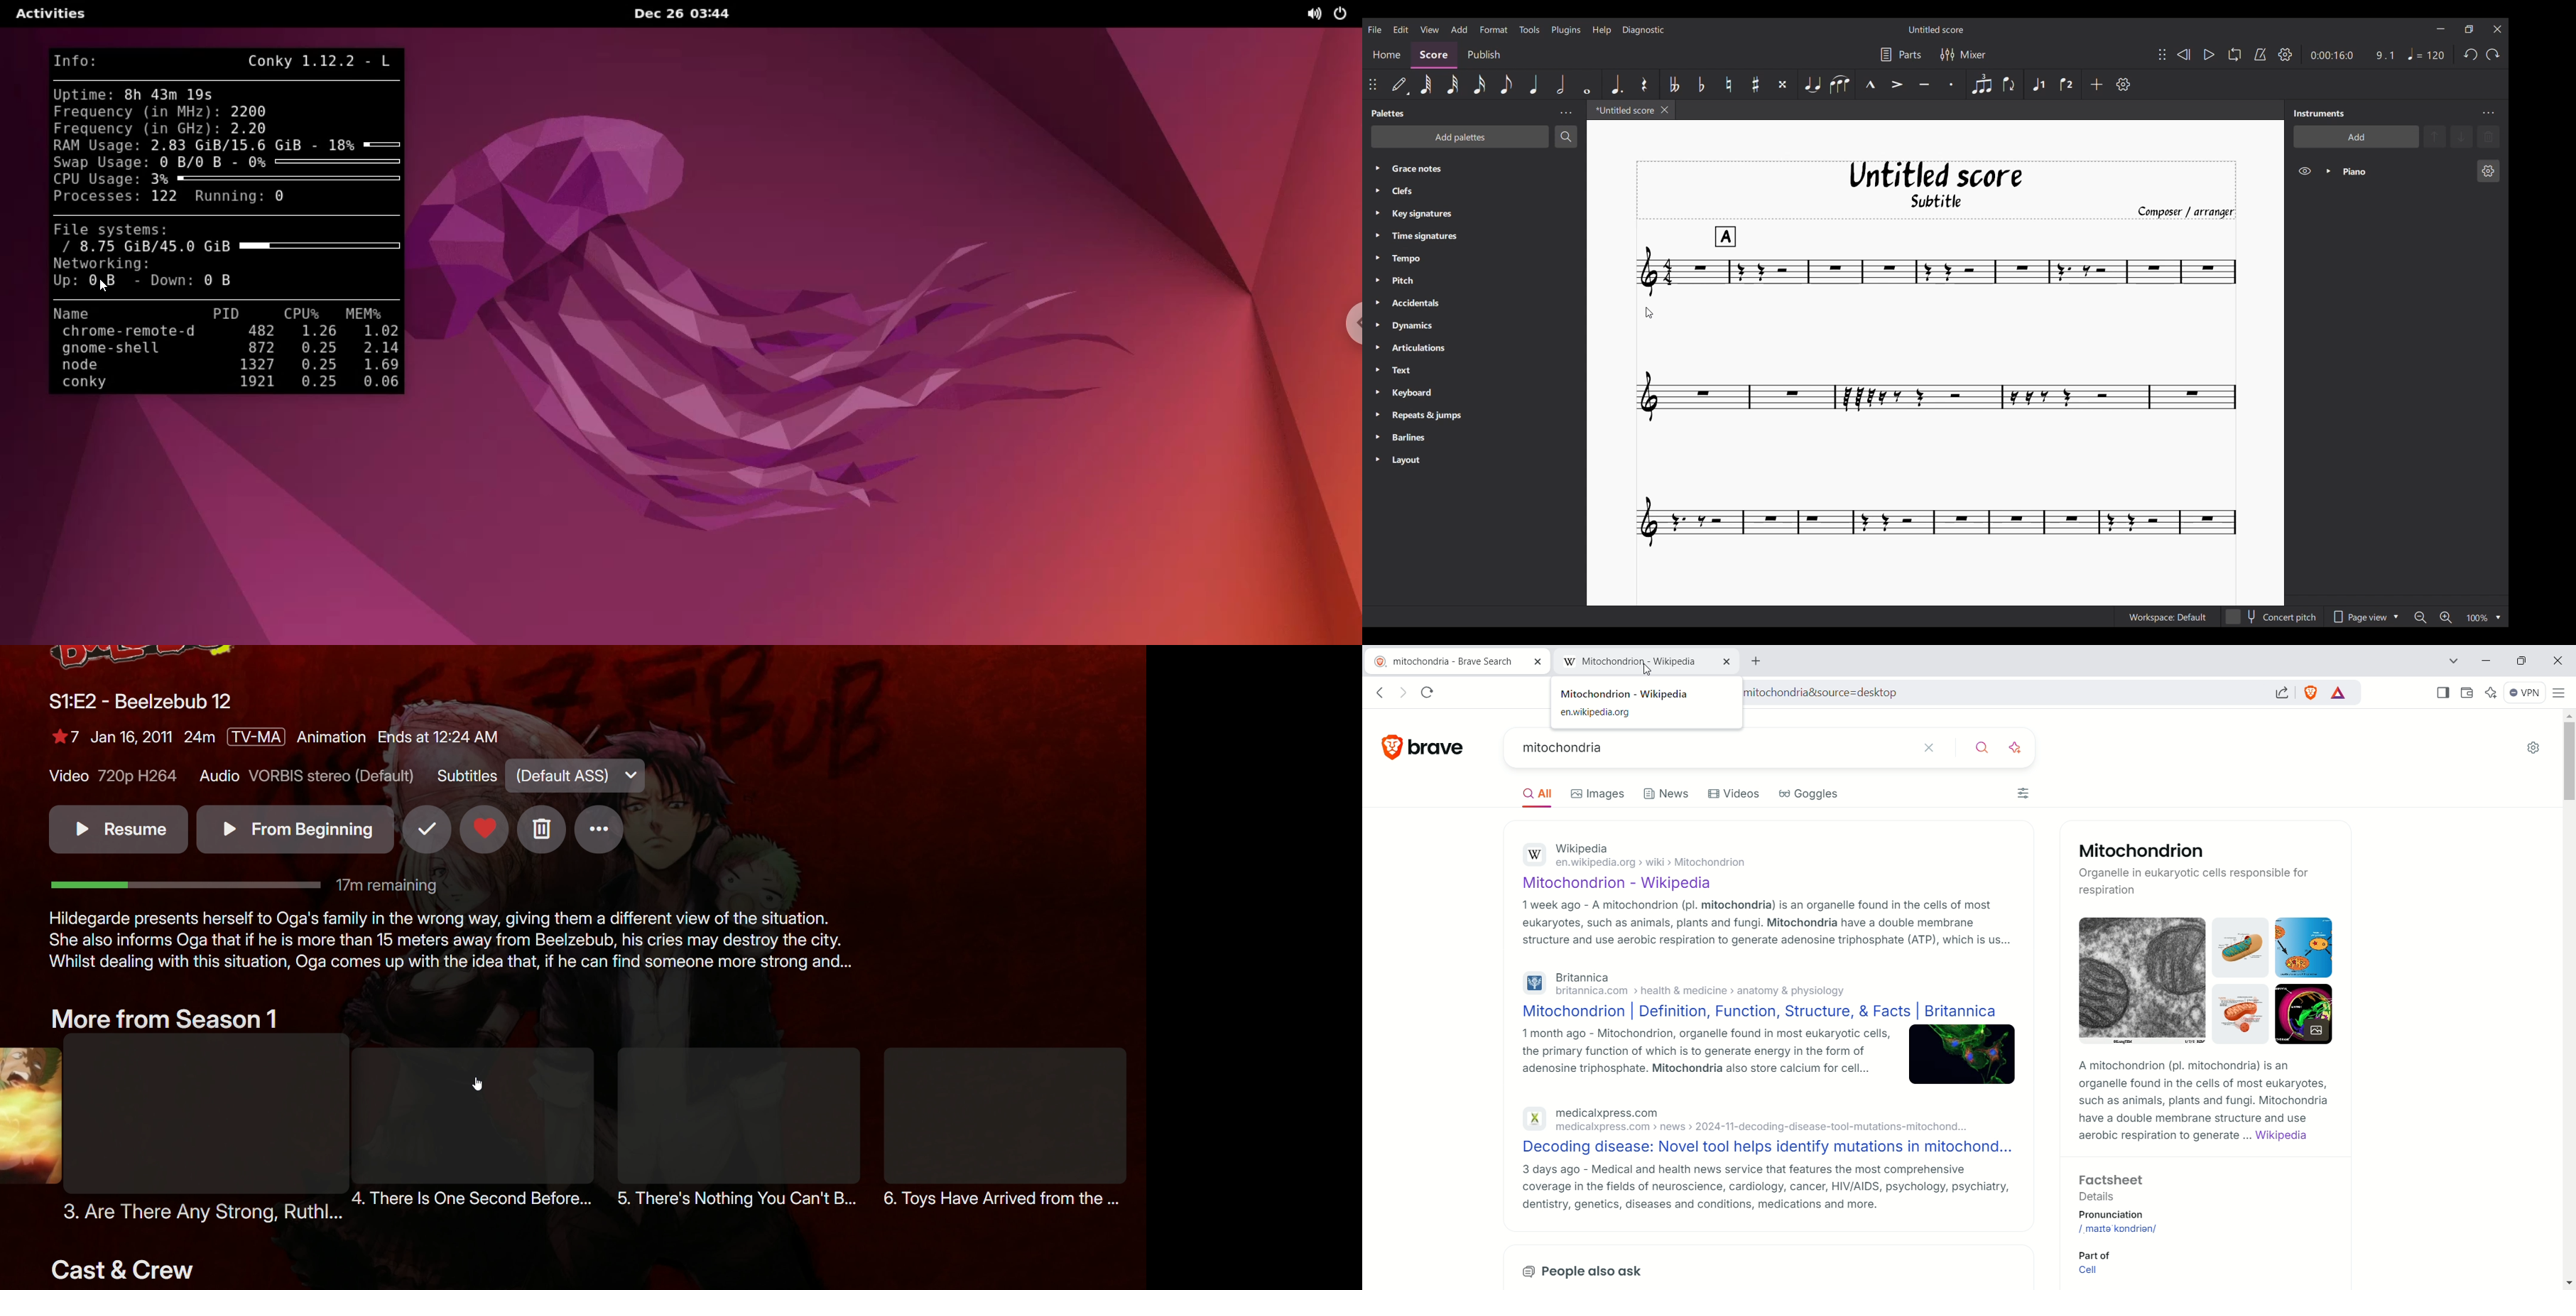 The image size is (2576, 1316). Describe the element at coordinates (2167, 616) in the screenshot. I see `Current workspace settings` at that location.